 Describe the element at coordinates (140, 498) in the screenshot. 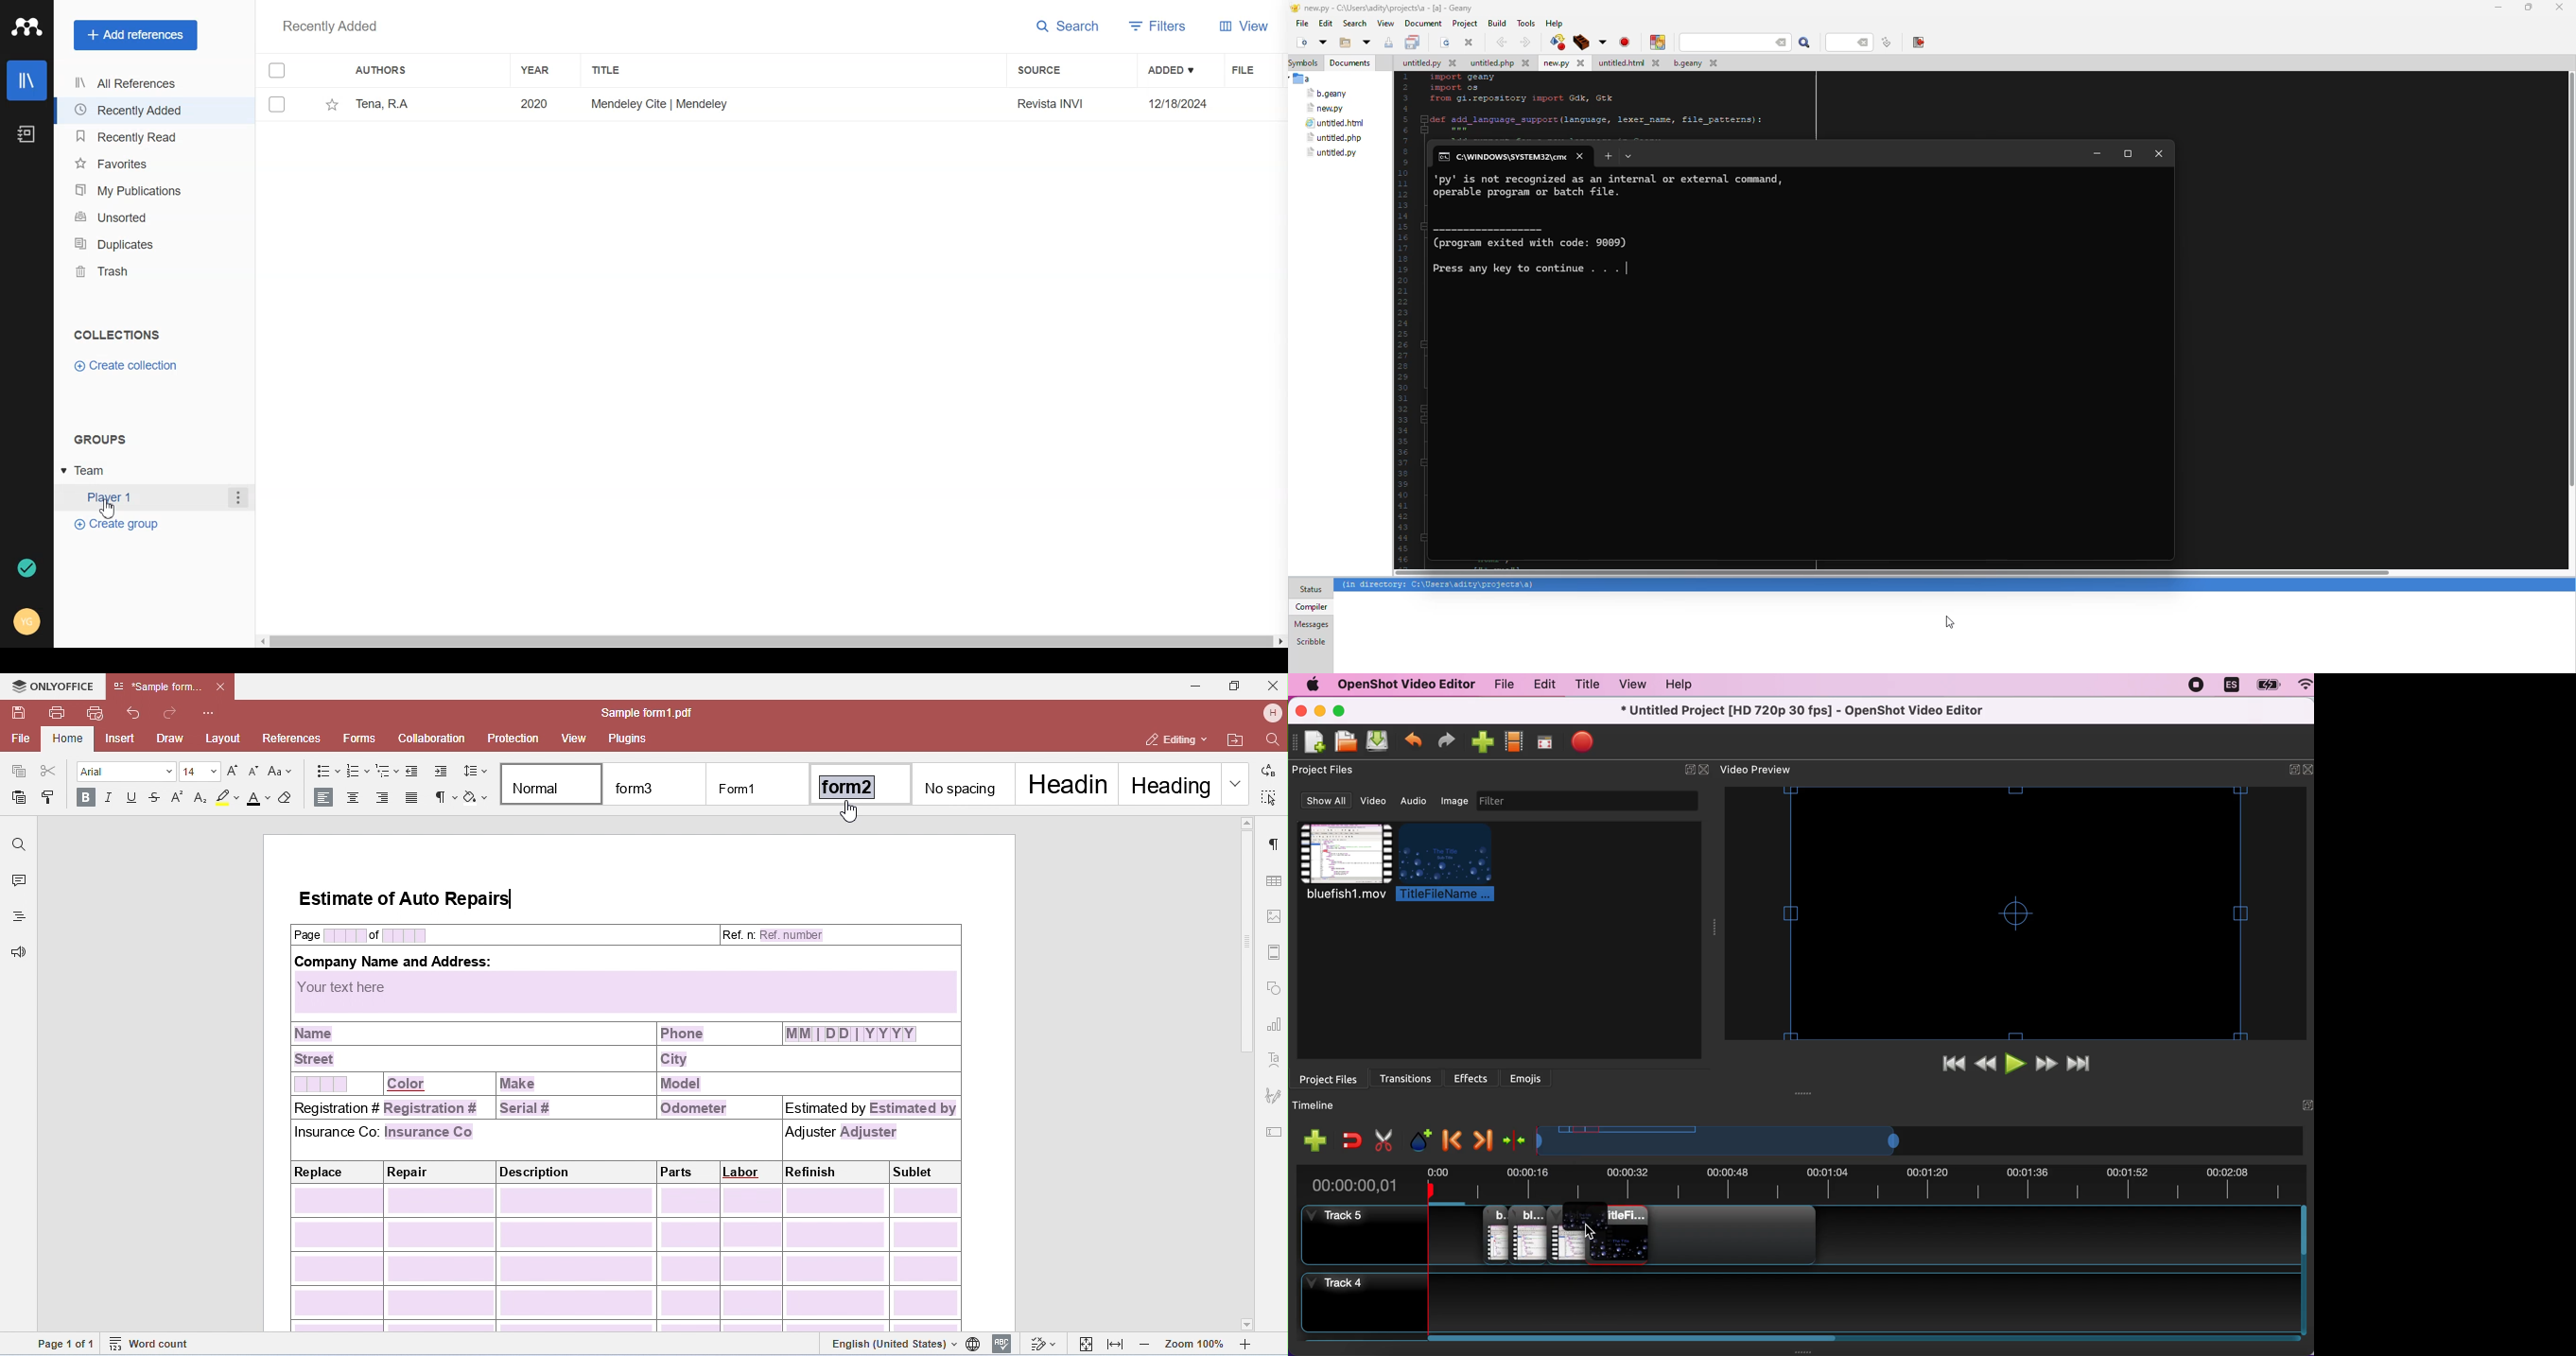

I see `Player` at that location.